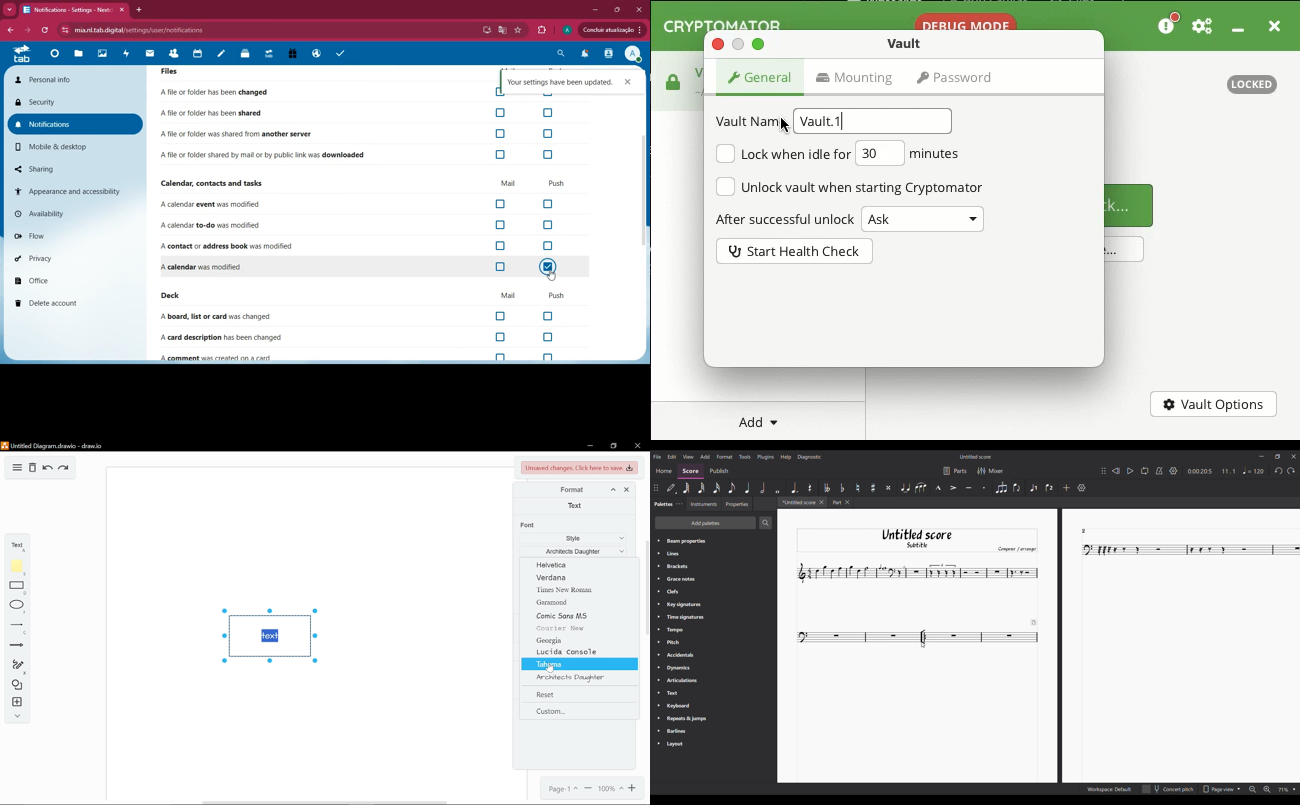  What do you see at coordinates (502, 247) in the screenshot?
I see `off` at bounding box center [502, 247].